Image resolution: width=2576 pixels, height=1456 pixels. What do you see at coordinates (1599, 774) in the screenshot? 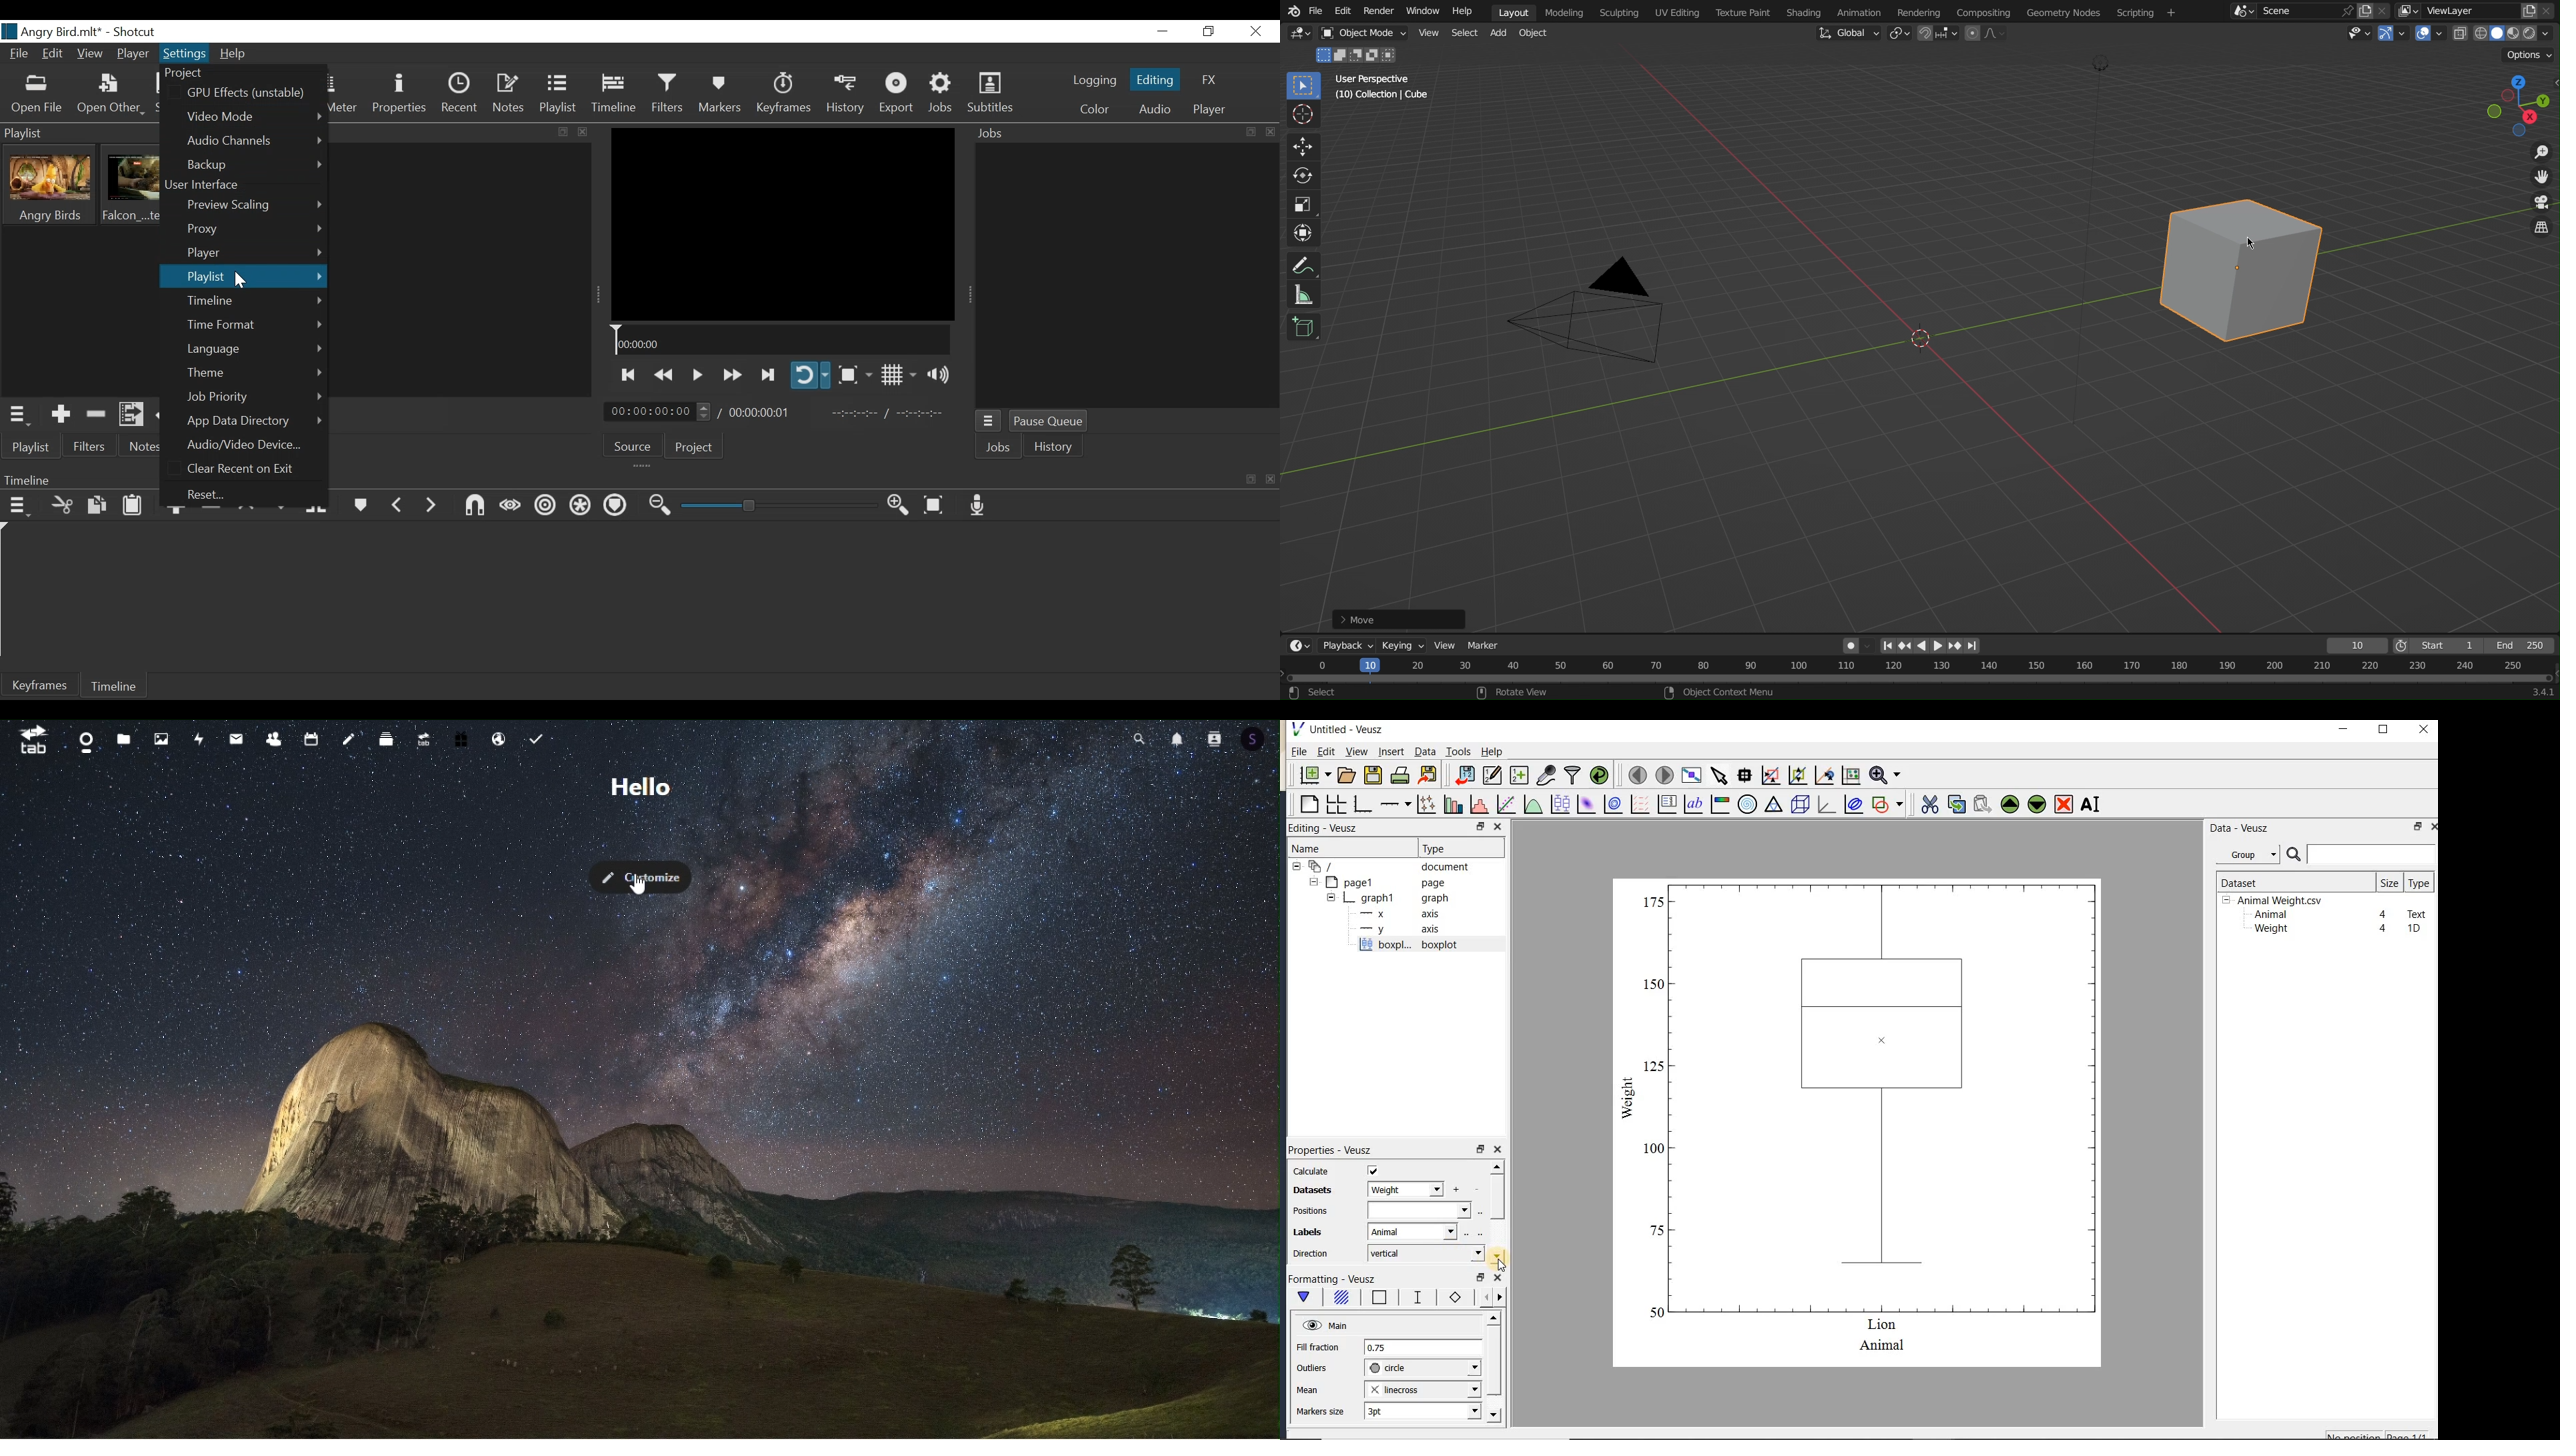
I see `reload linked datasets` at bounding box center [1599, 774].